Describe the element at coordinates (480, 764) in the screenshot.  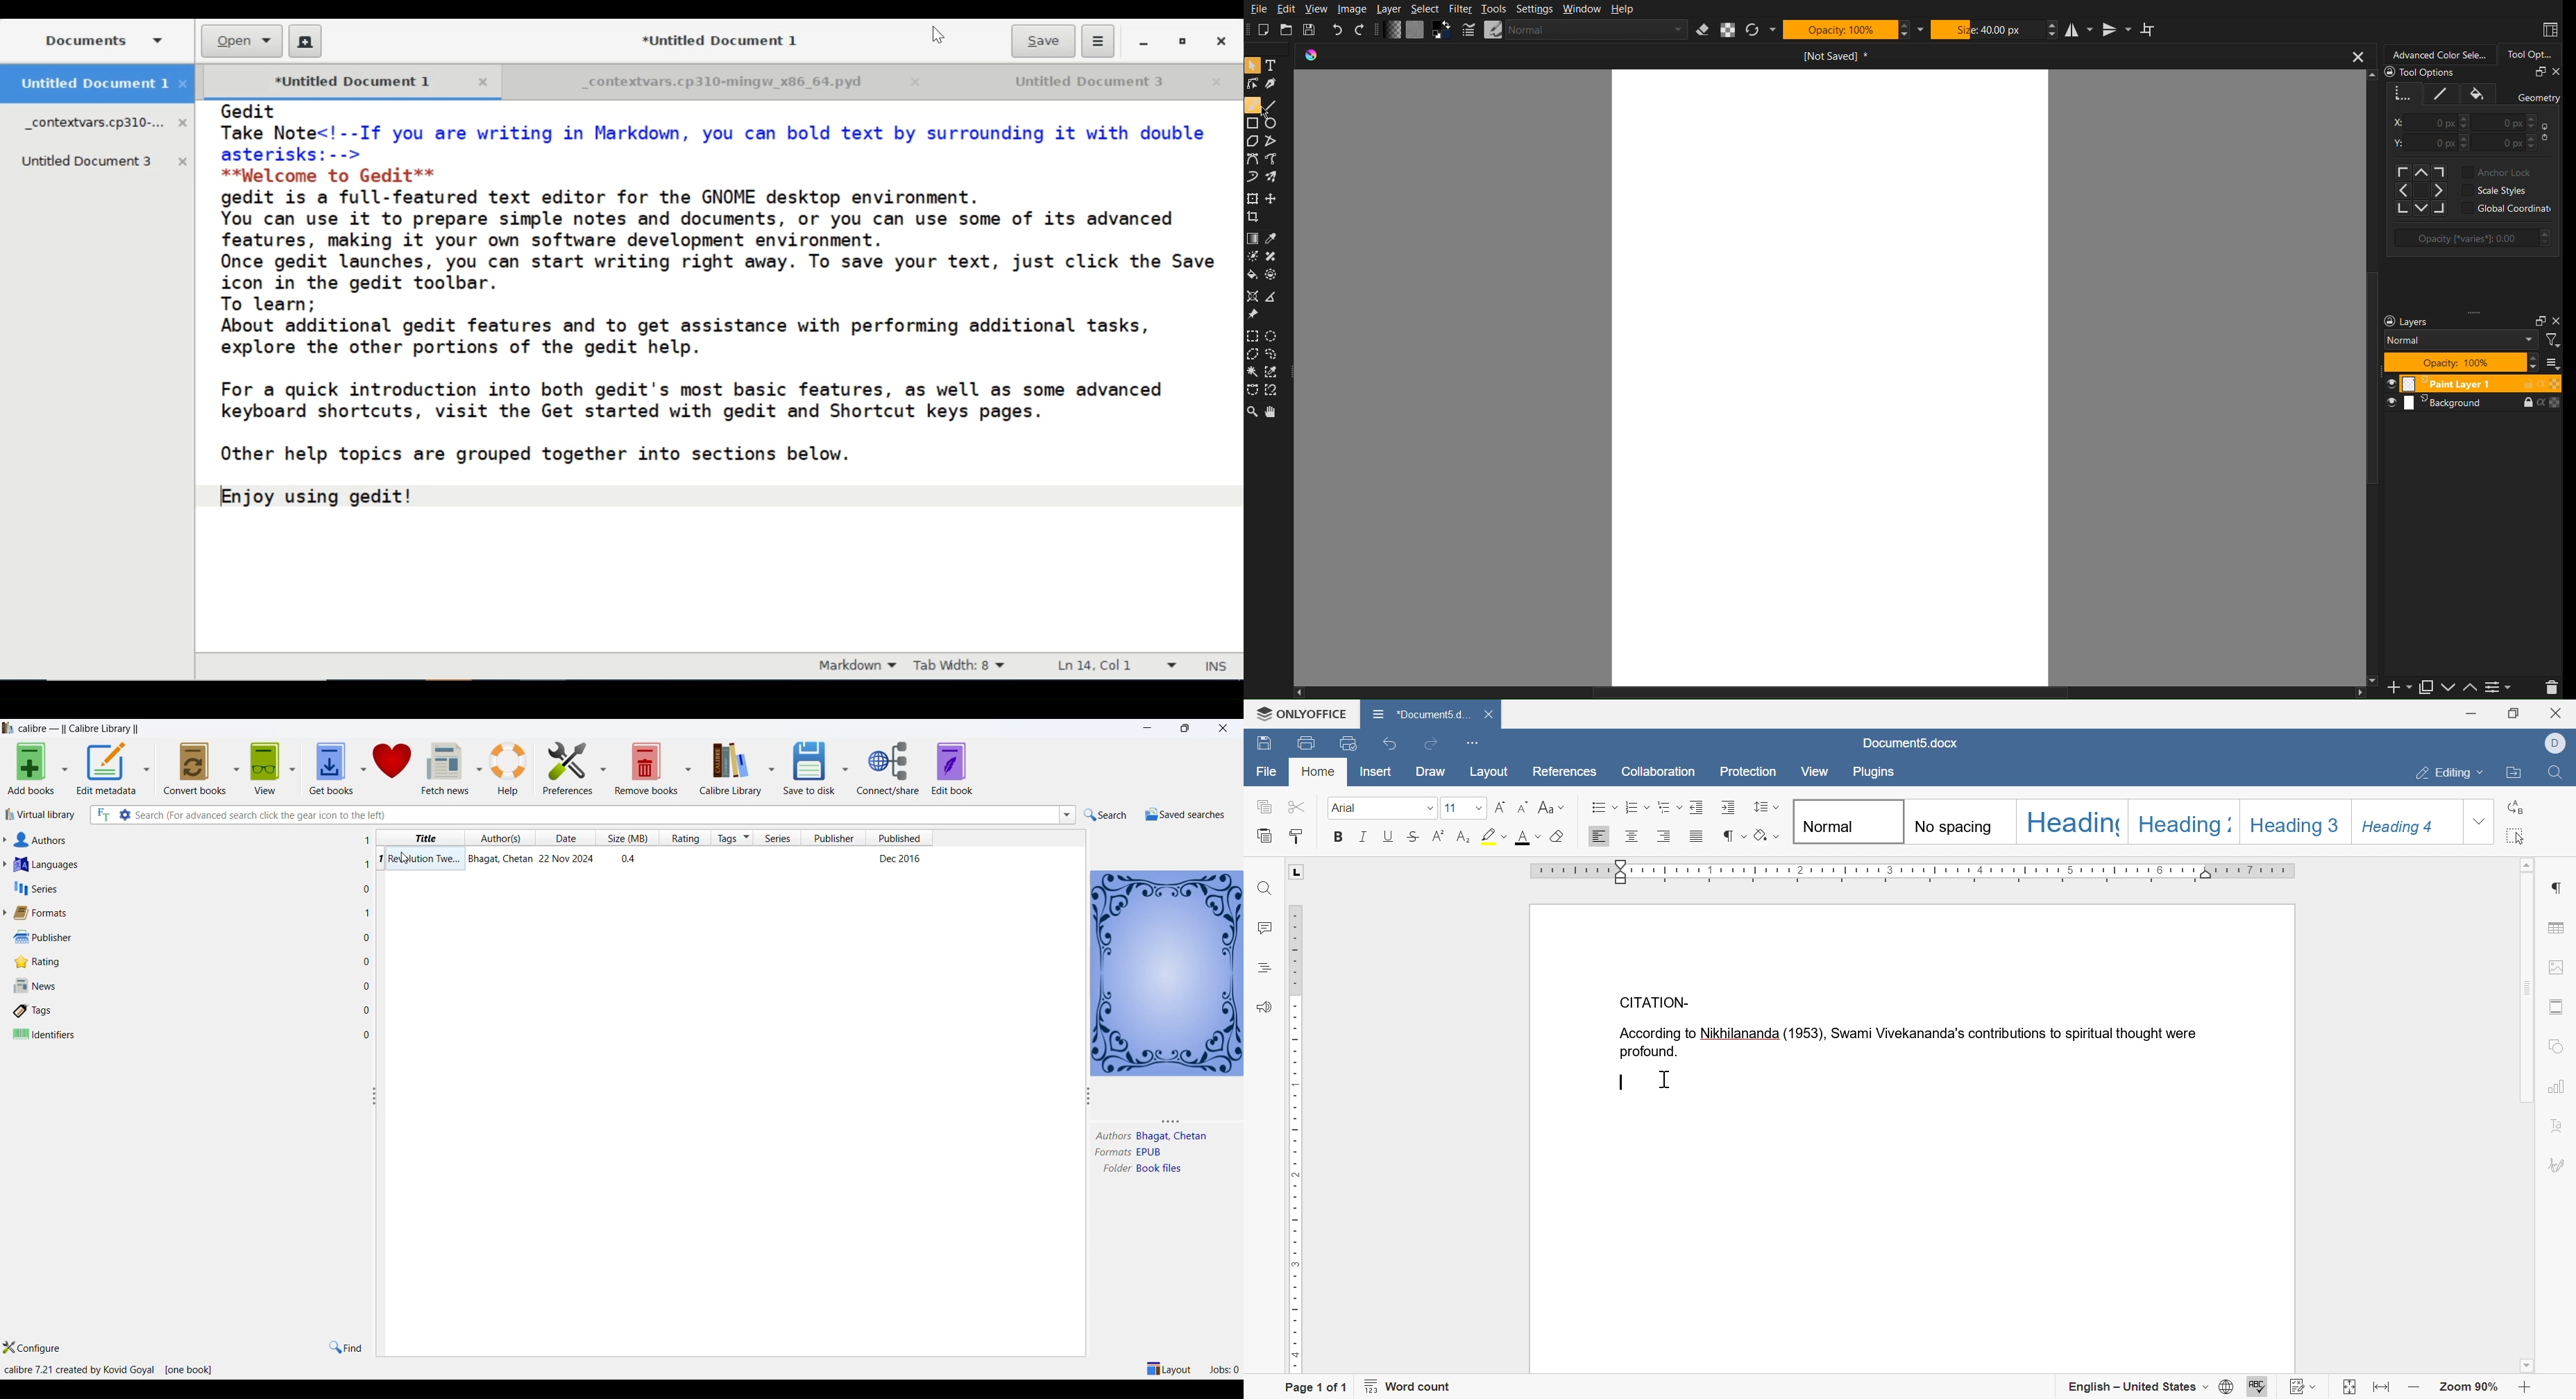
I see `fetch news options dropdown button` at that location.